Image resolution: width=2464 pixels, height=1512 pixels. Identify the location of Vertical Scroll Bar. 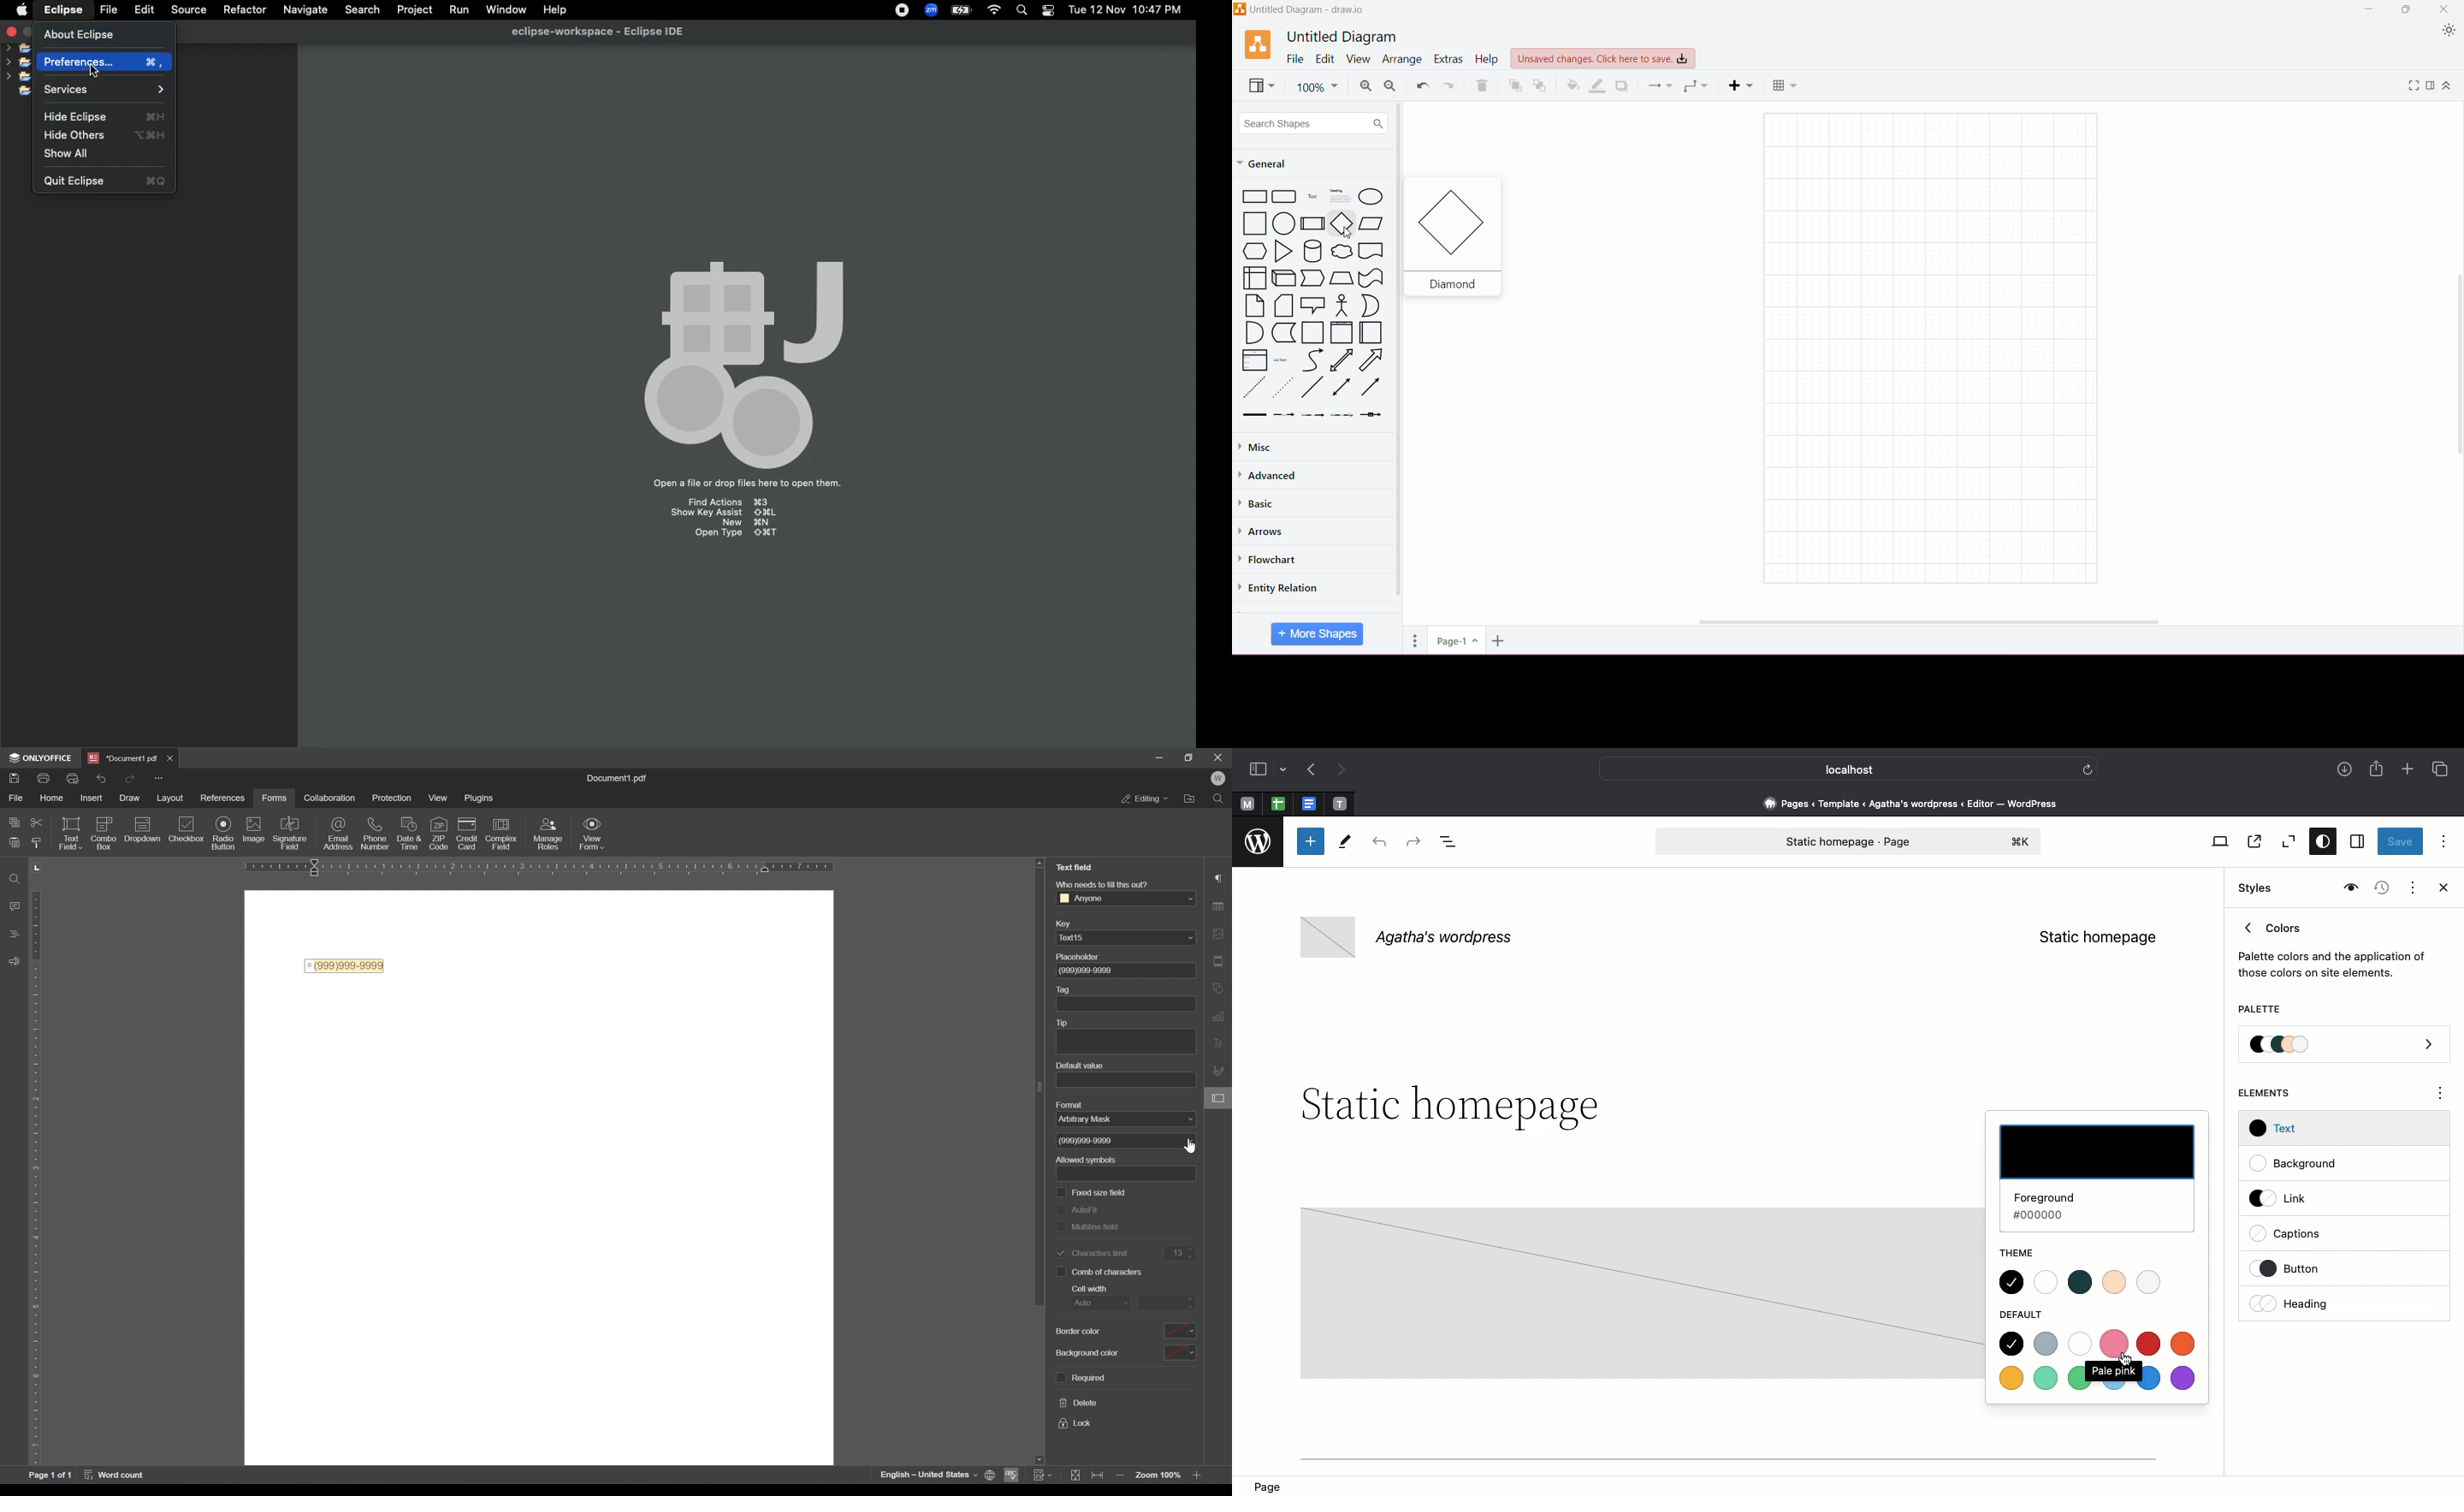
(2456, 367).